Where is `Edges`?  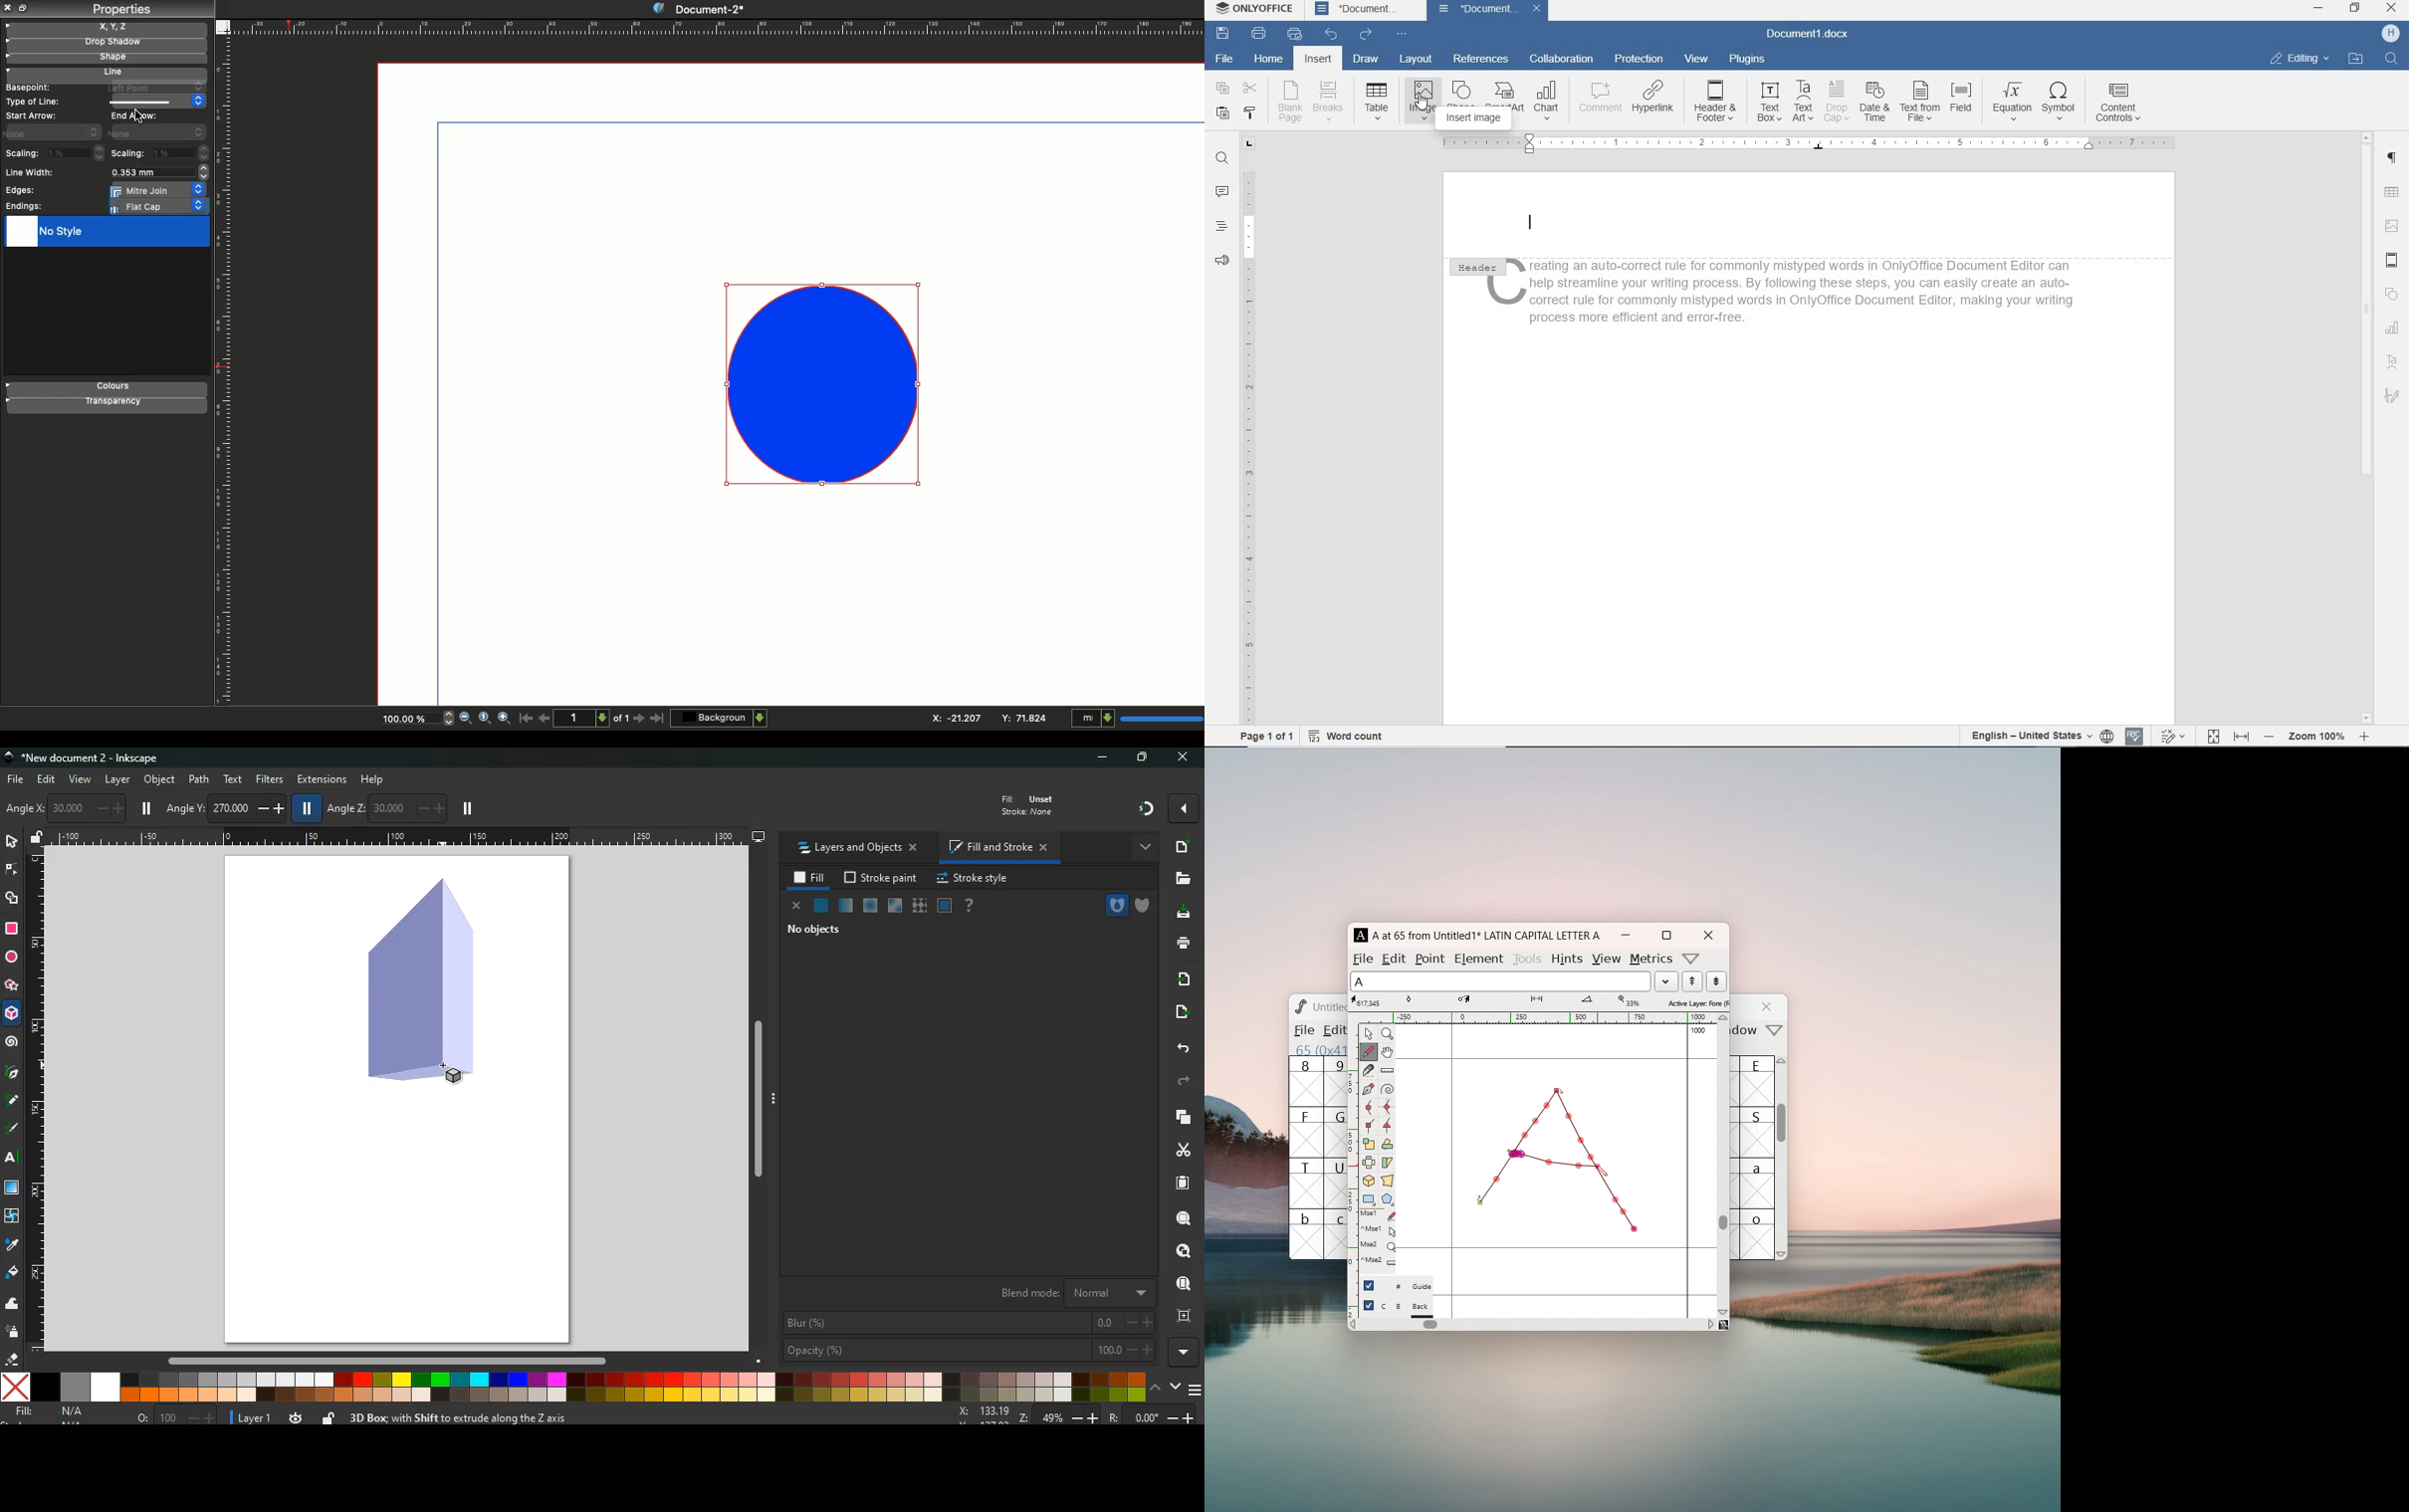 Edges is located at coordinates (18, 191).